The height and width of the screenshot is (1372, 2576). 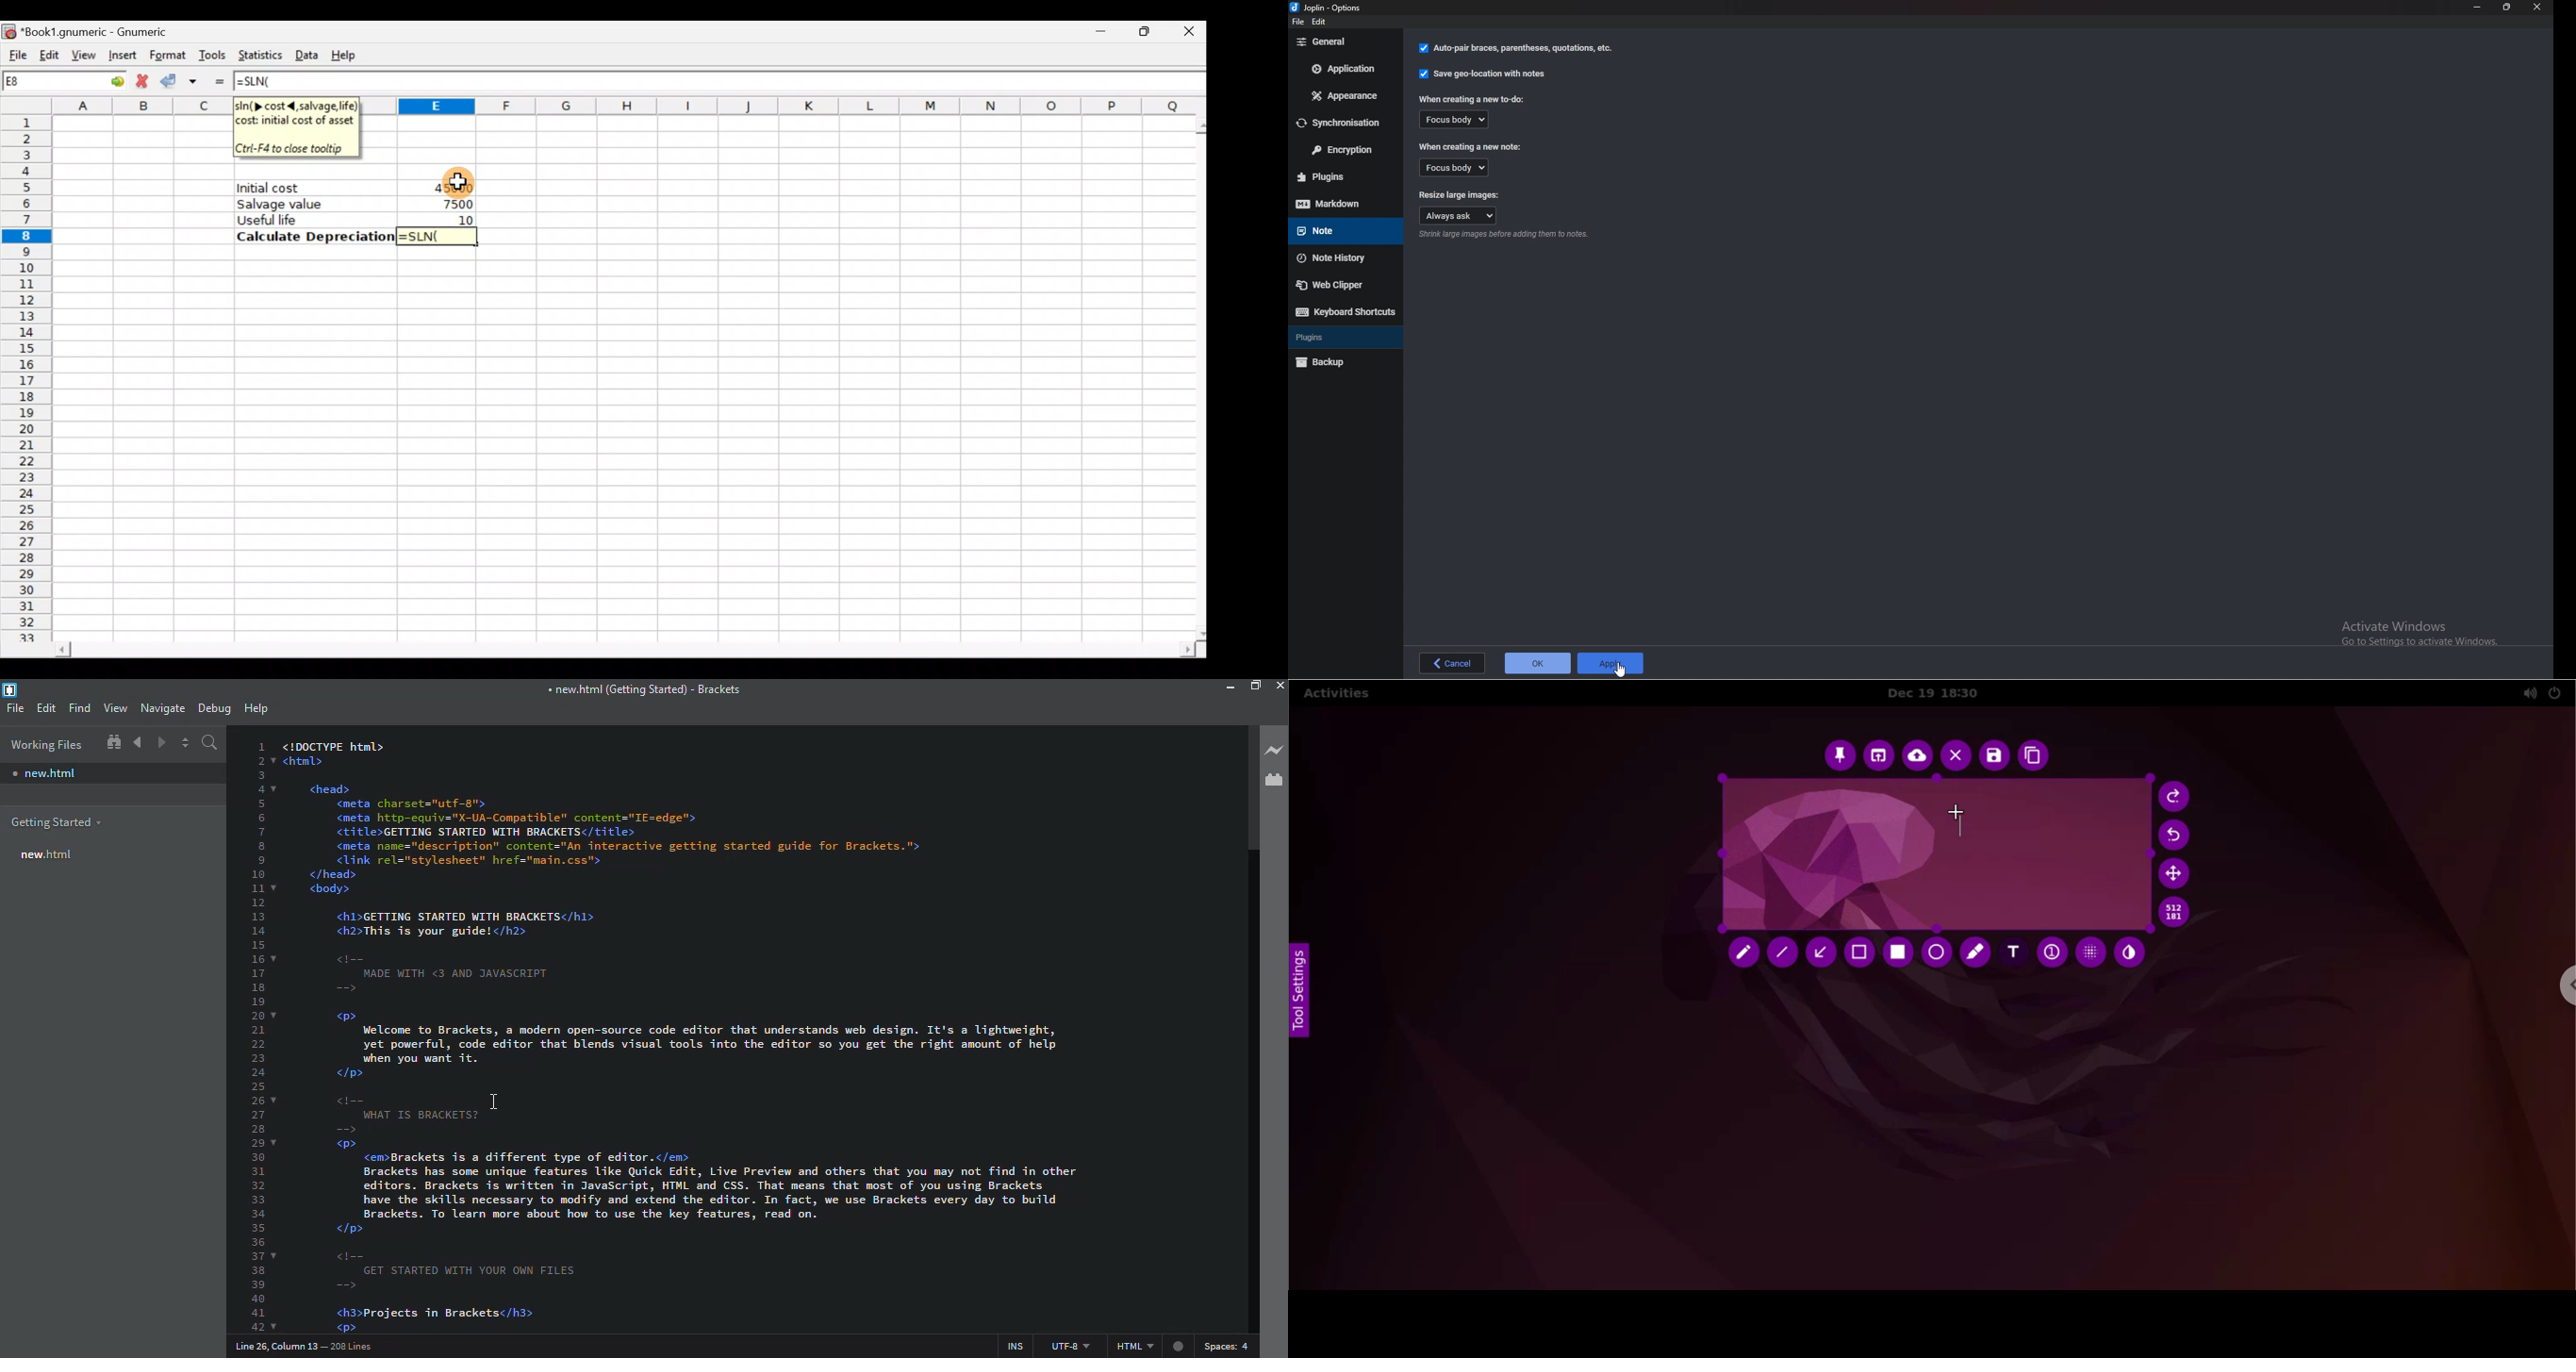 I want to click on Synchronization, so click(x=1343, y=123).